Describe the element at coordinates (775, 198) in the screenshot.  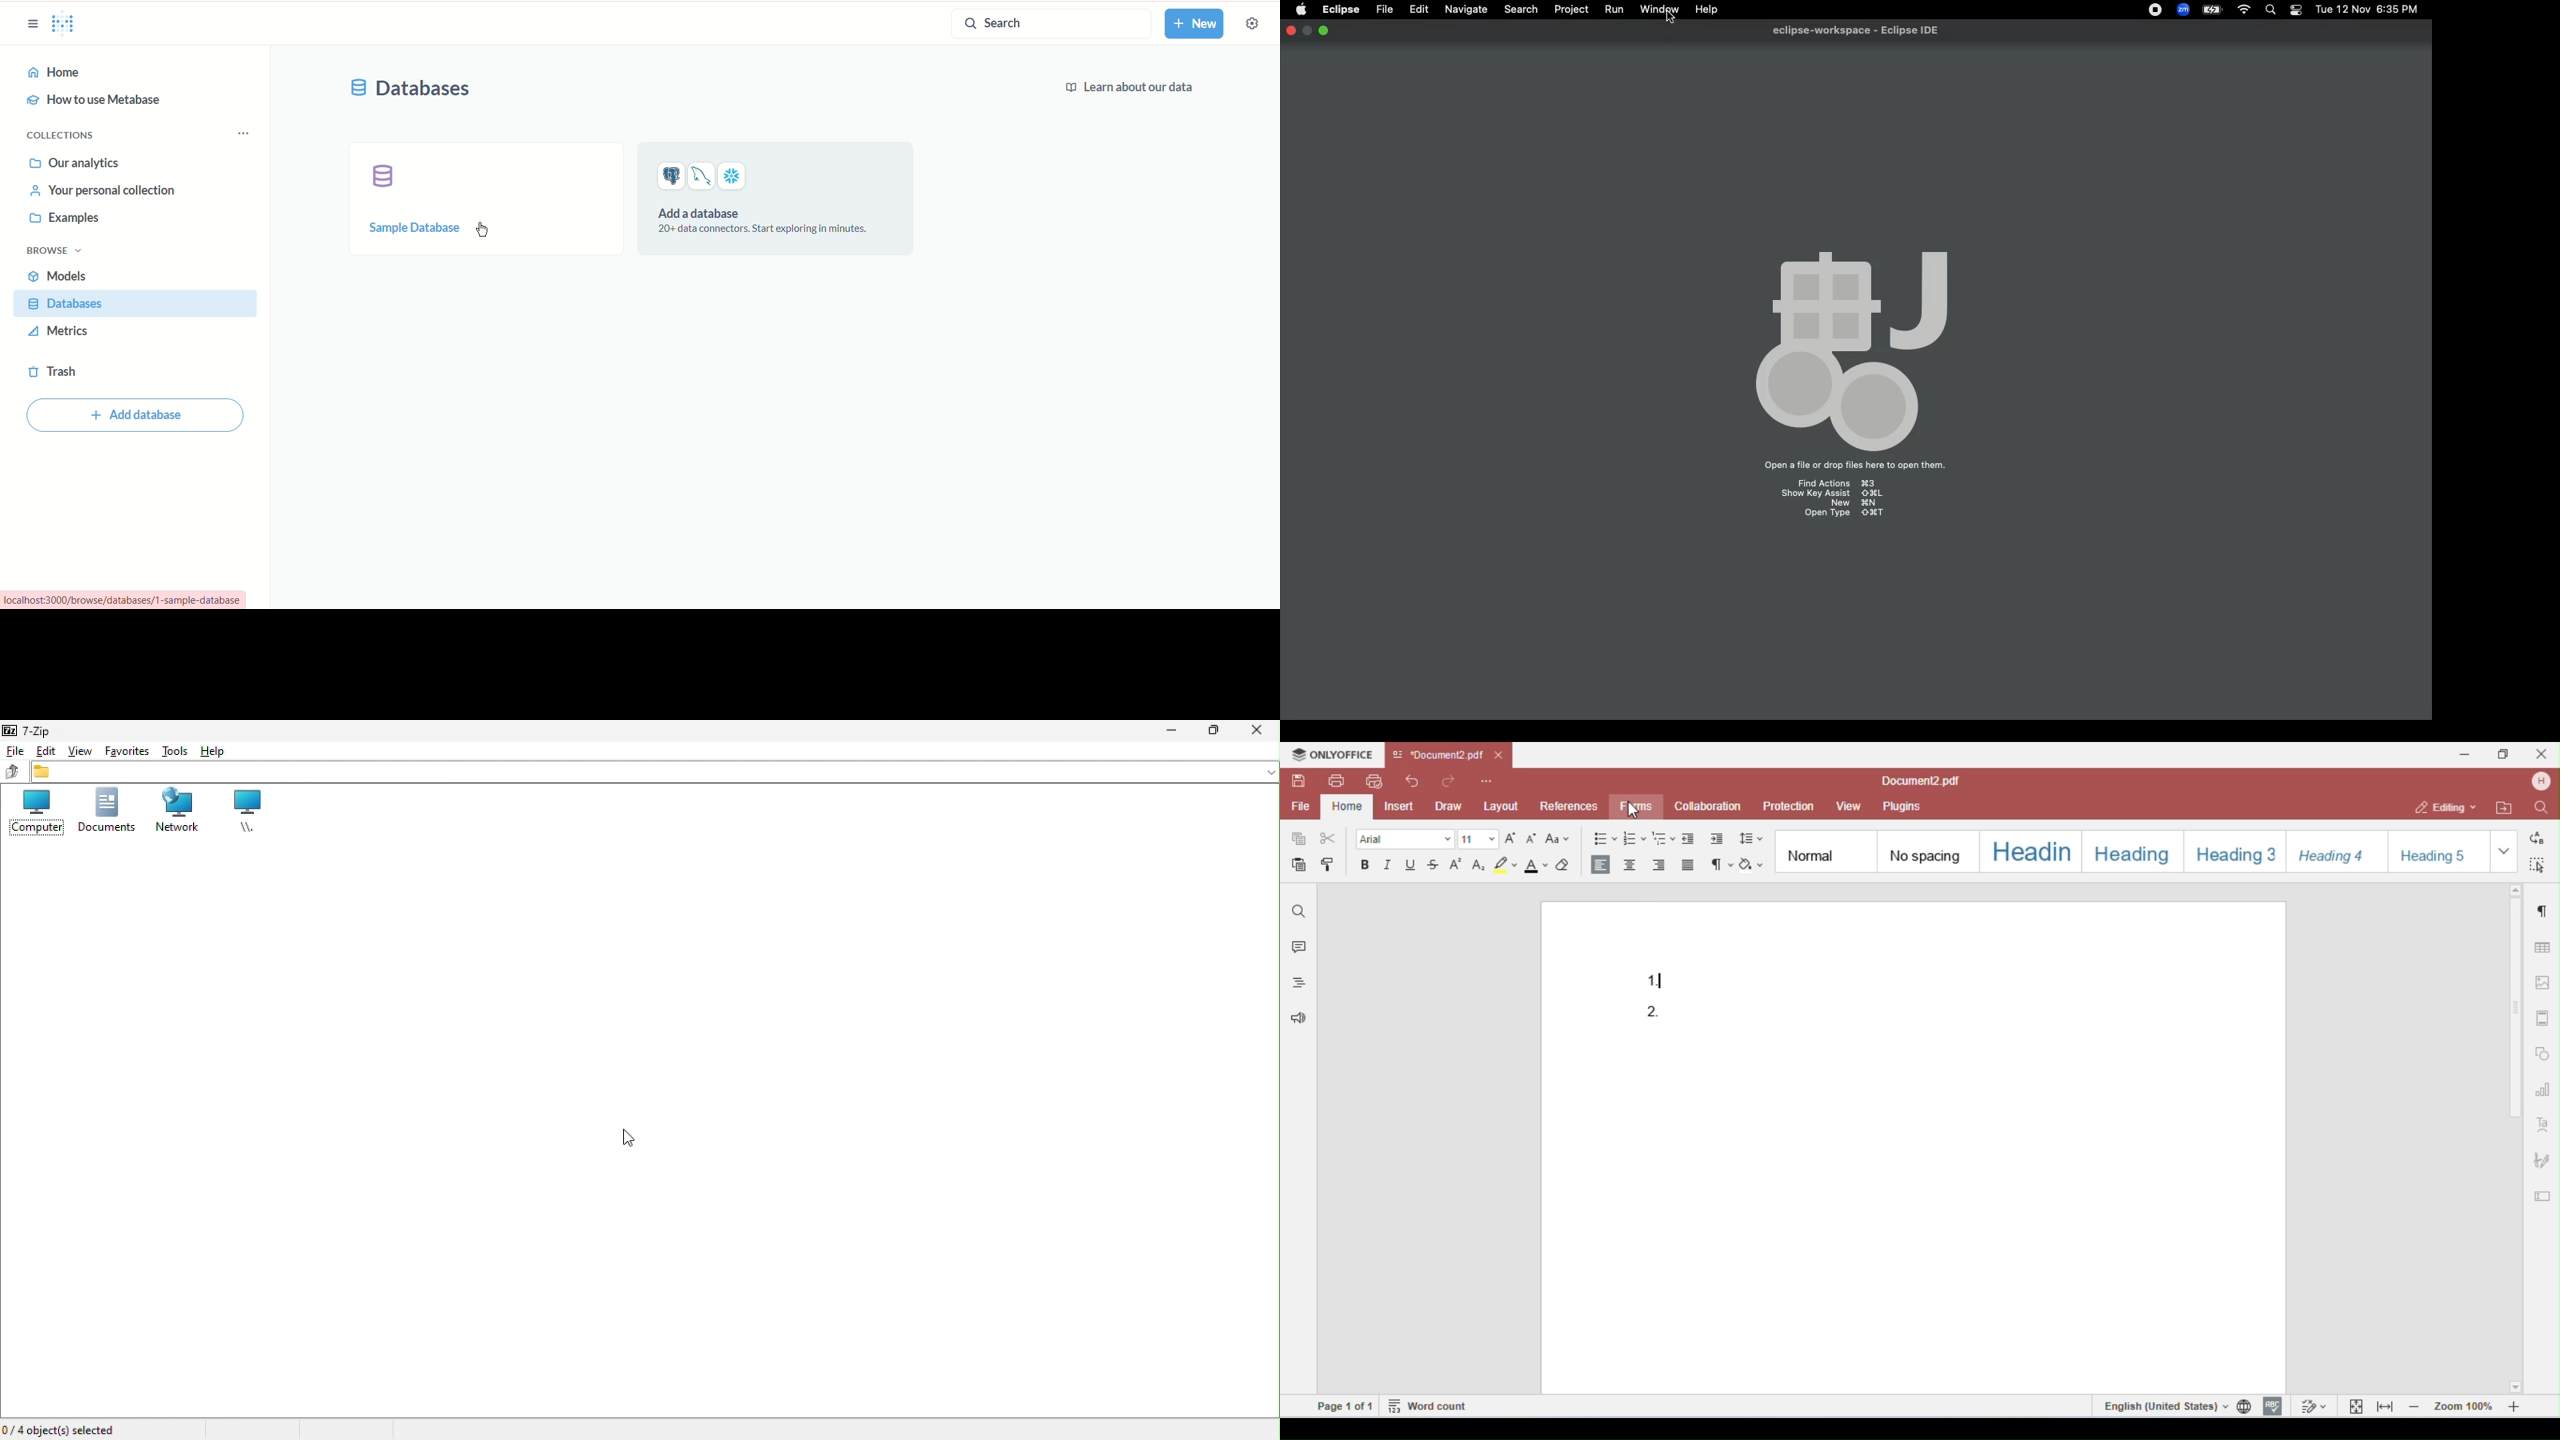
I see `add a database` at that location.